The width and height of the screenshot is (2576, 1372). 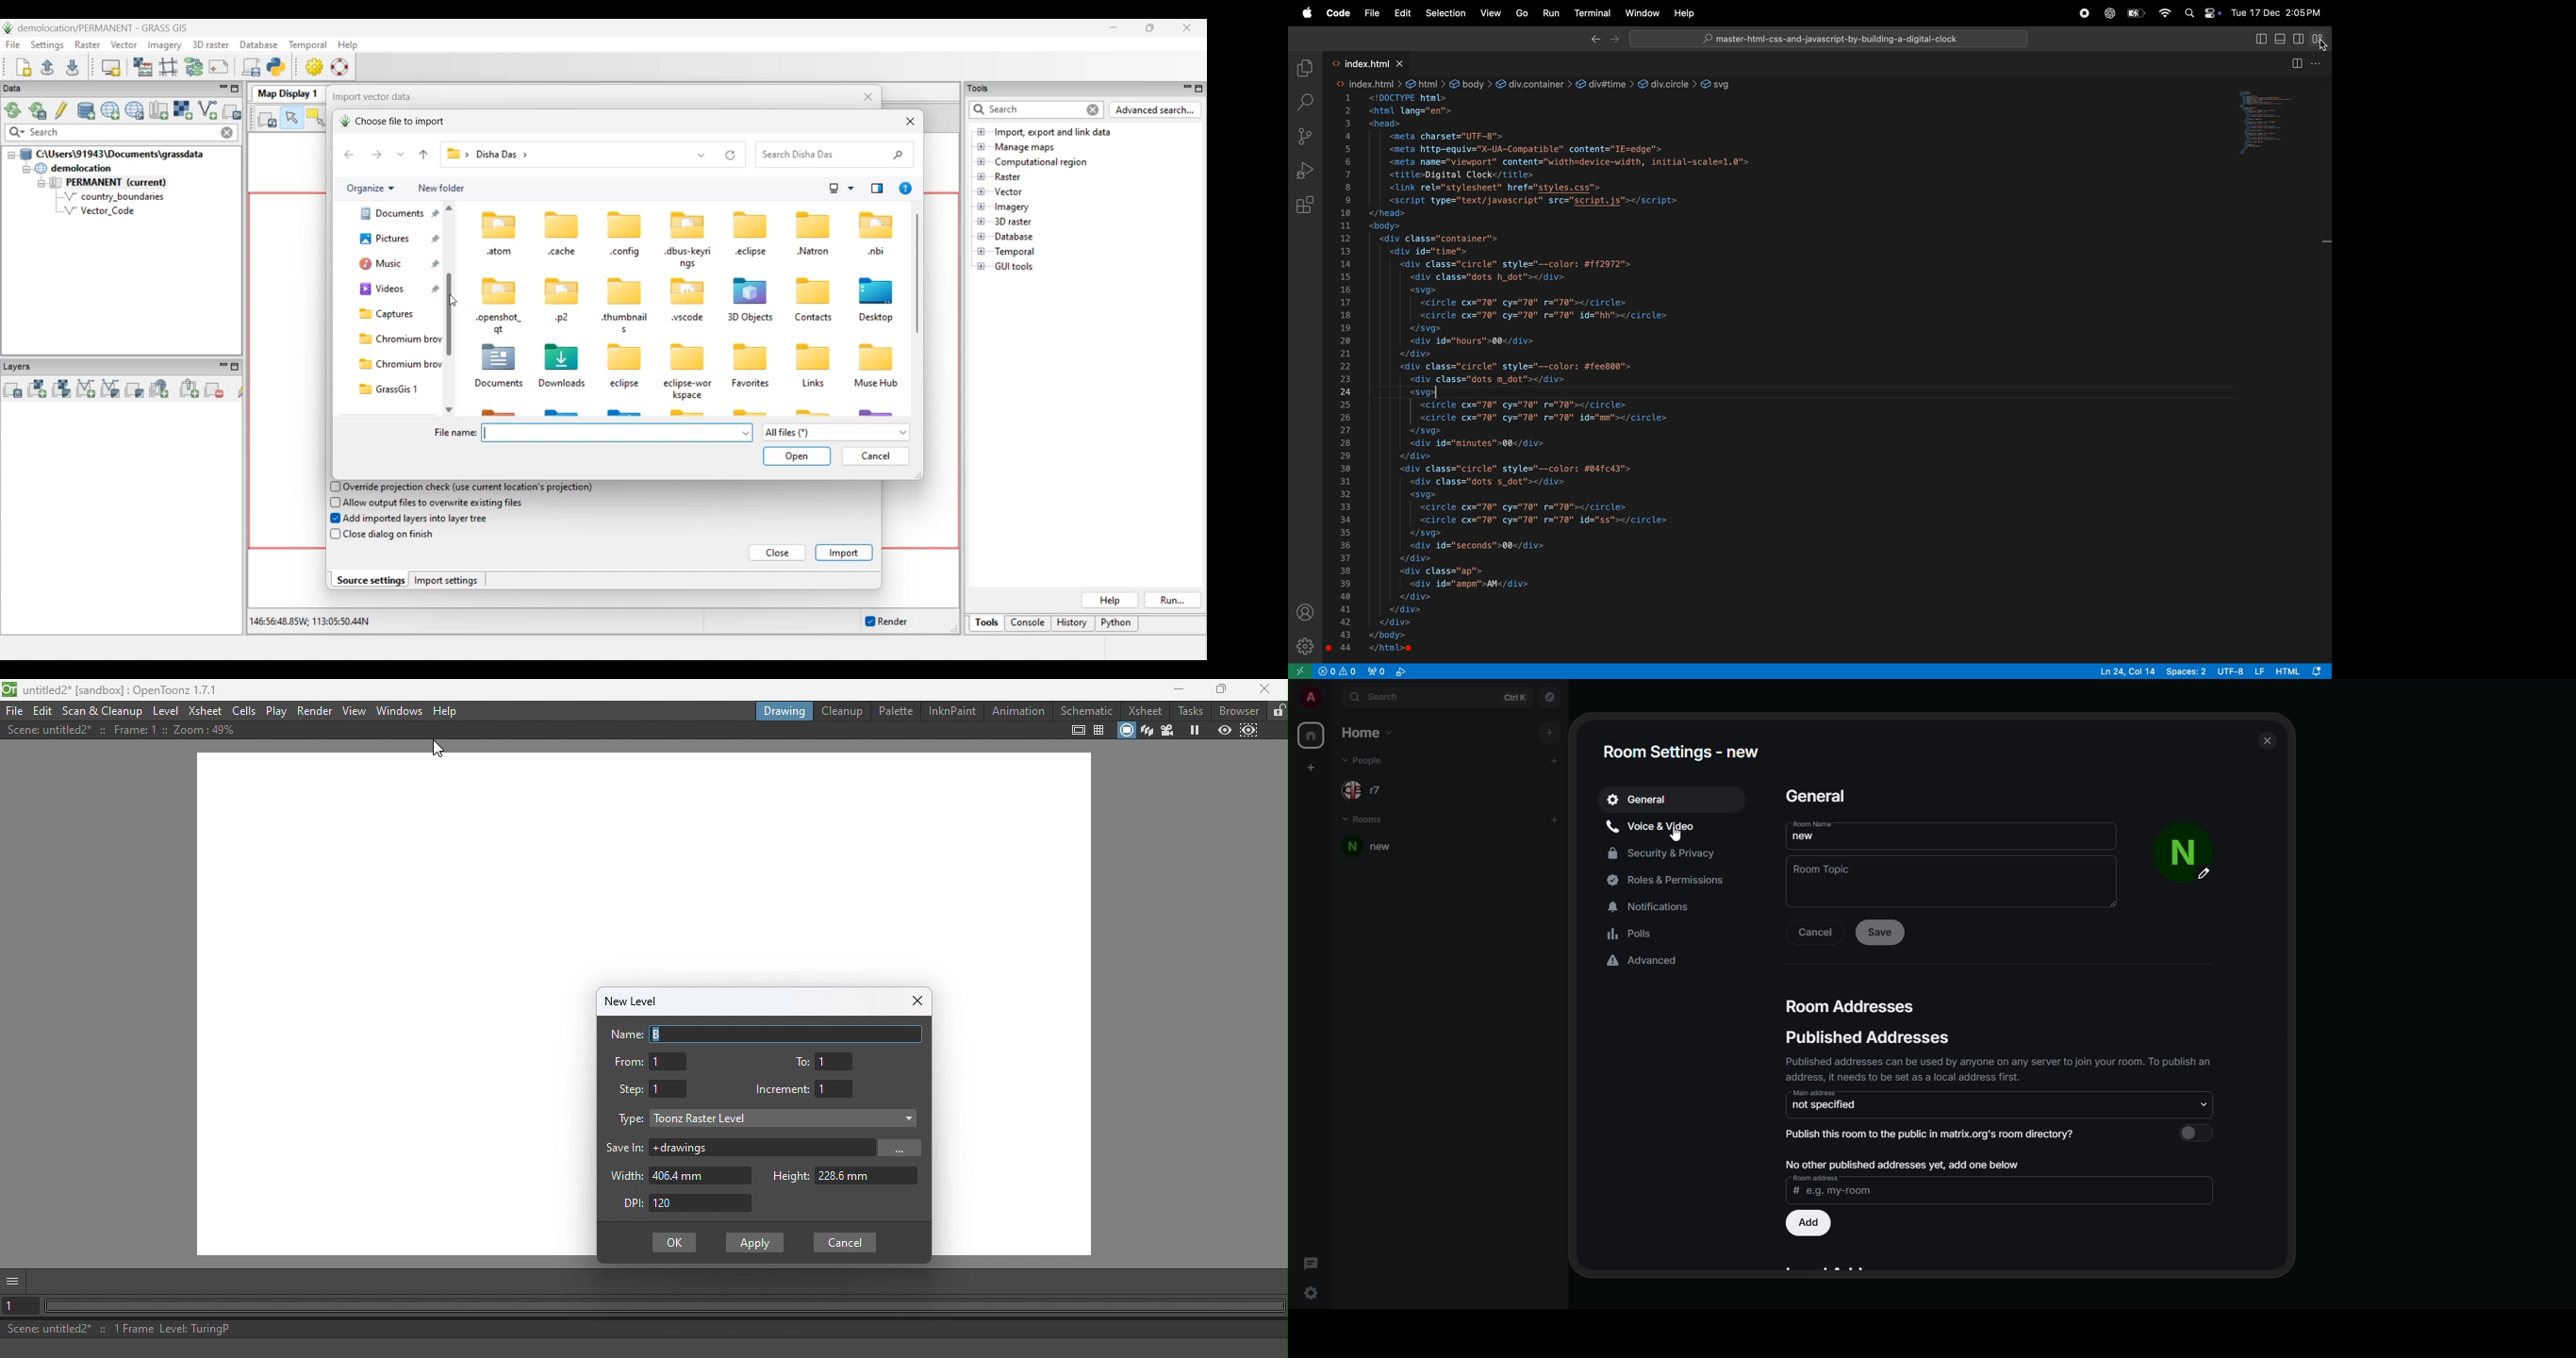 I want to click on people, so click(x=1369, y=789).